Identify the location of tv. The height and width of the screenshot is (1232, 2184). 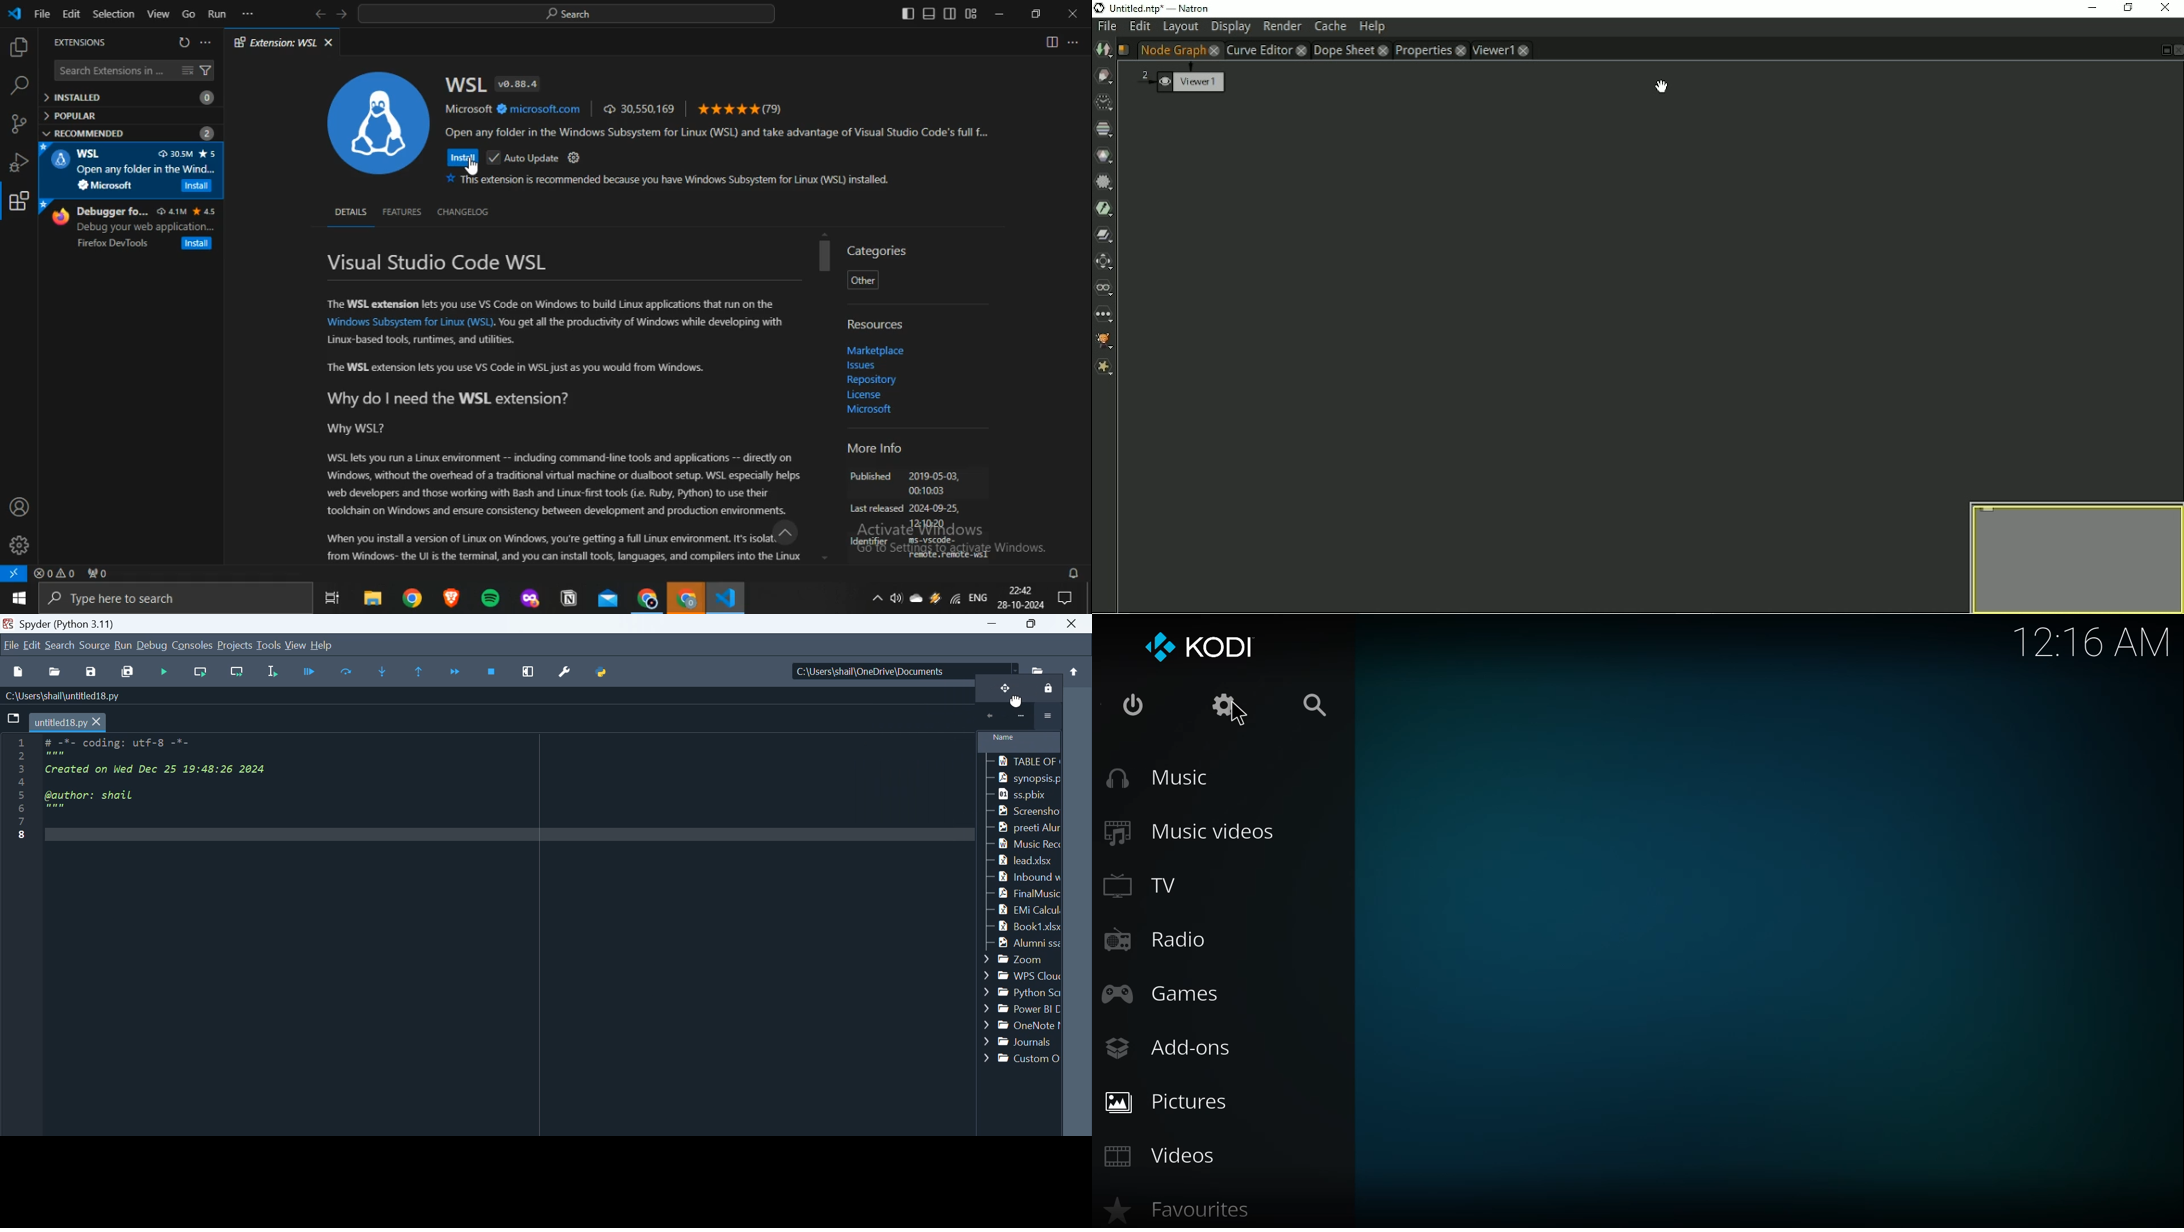
(1149, 889).